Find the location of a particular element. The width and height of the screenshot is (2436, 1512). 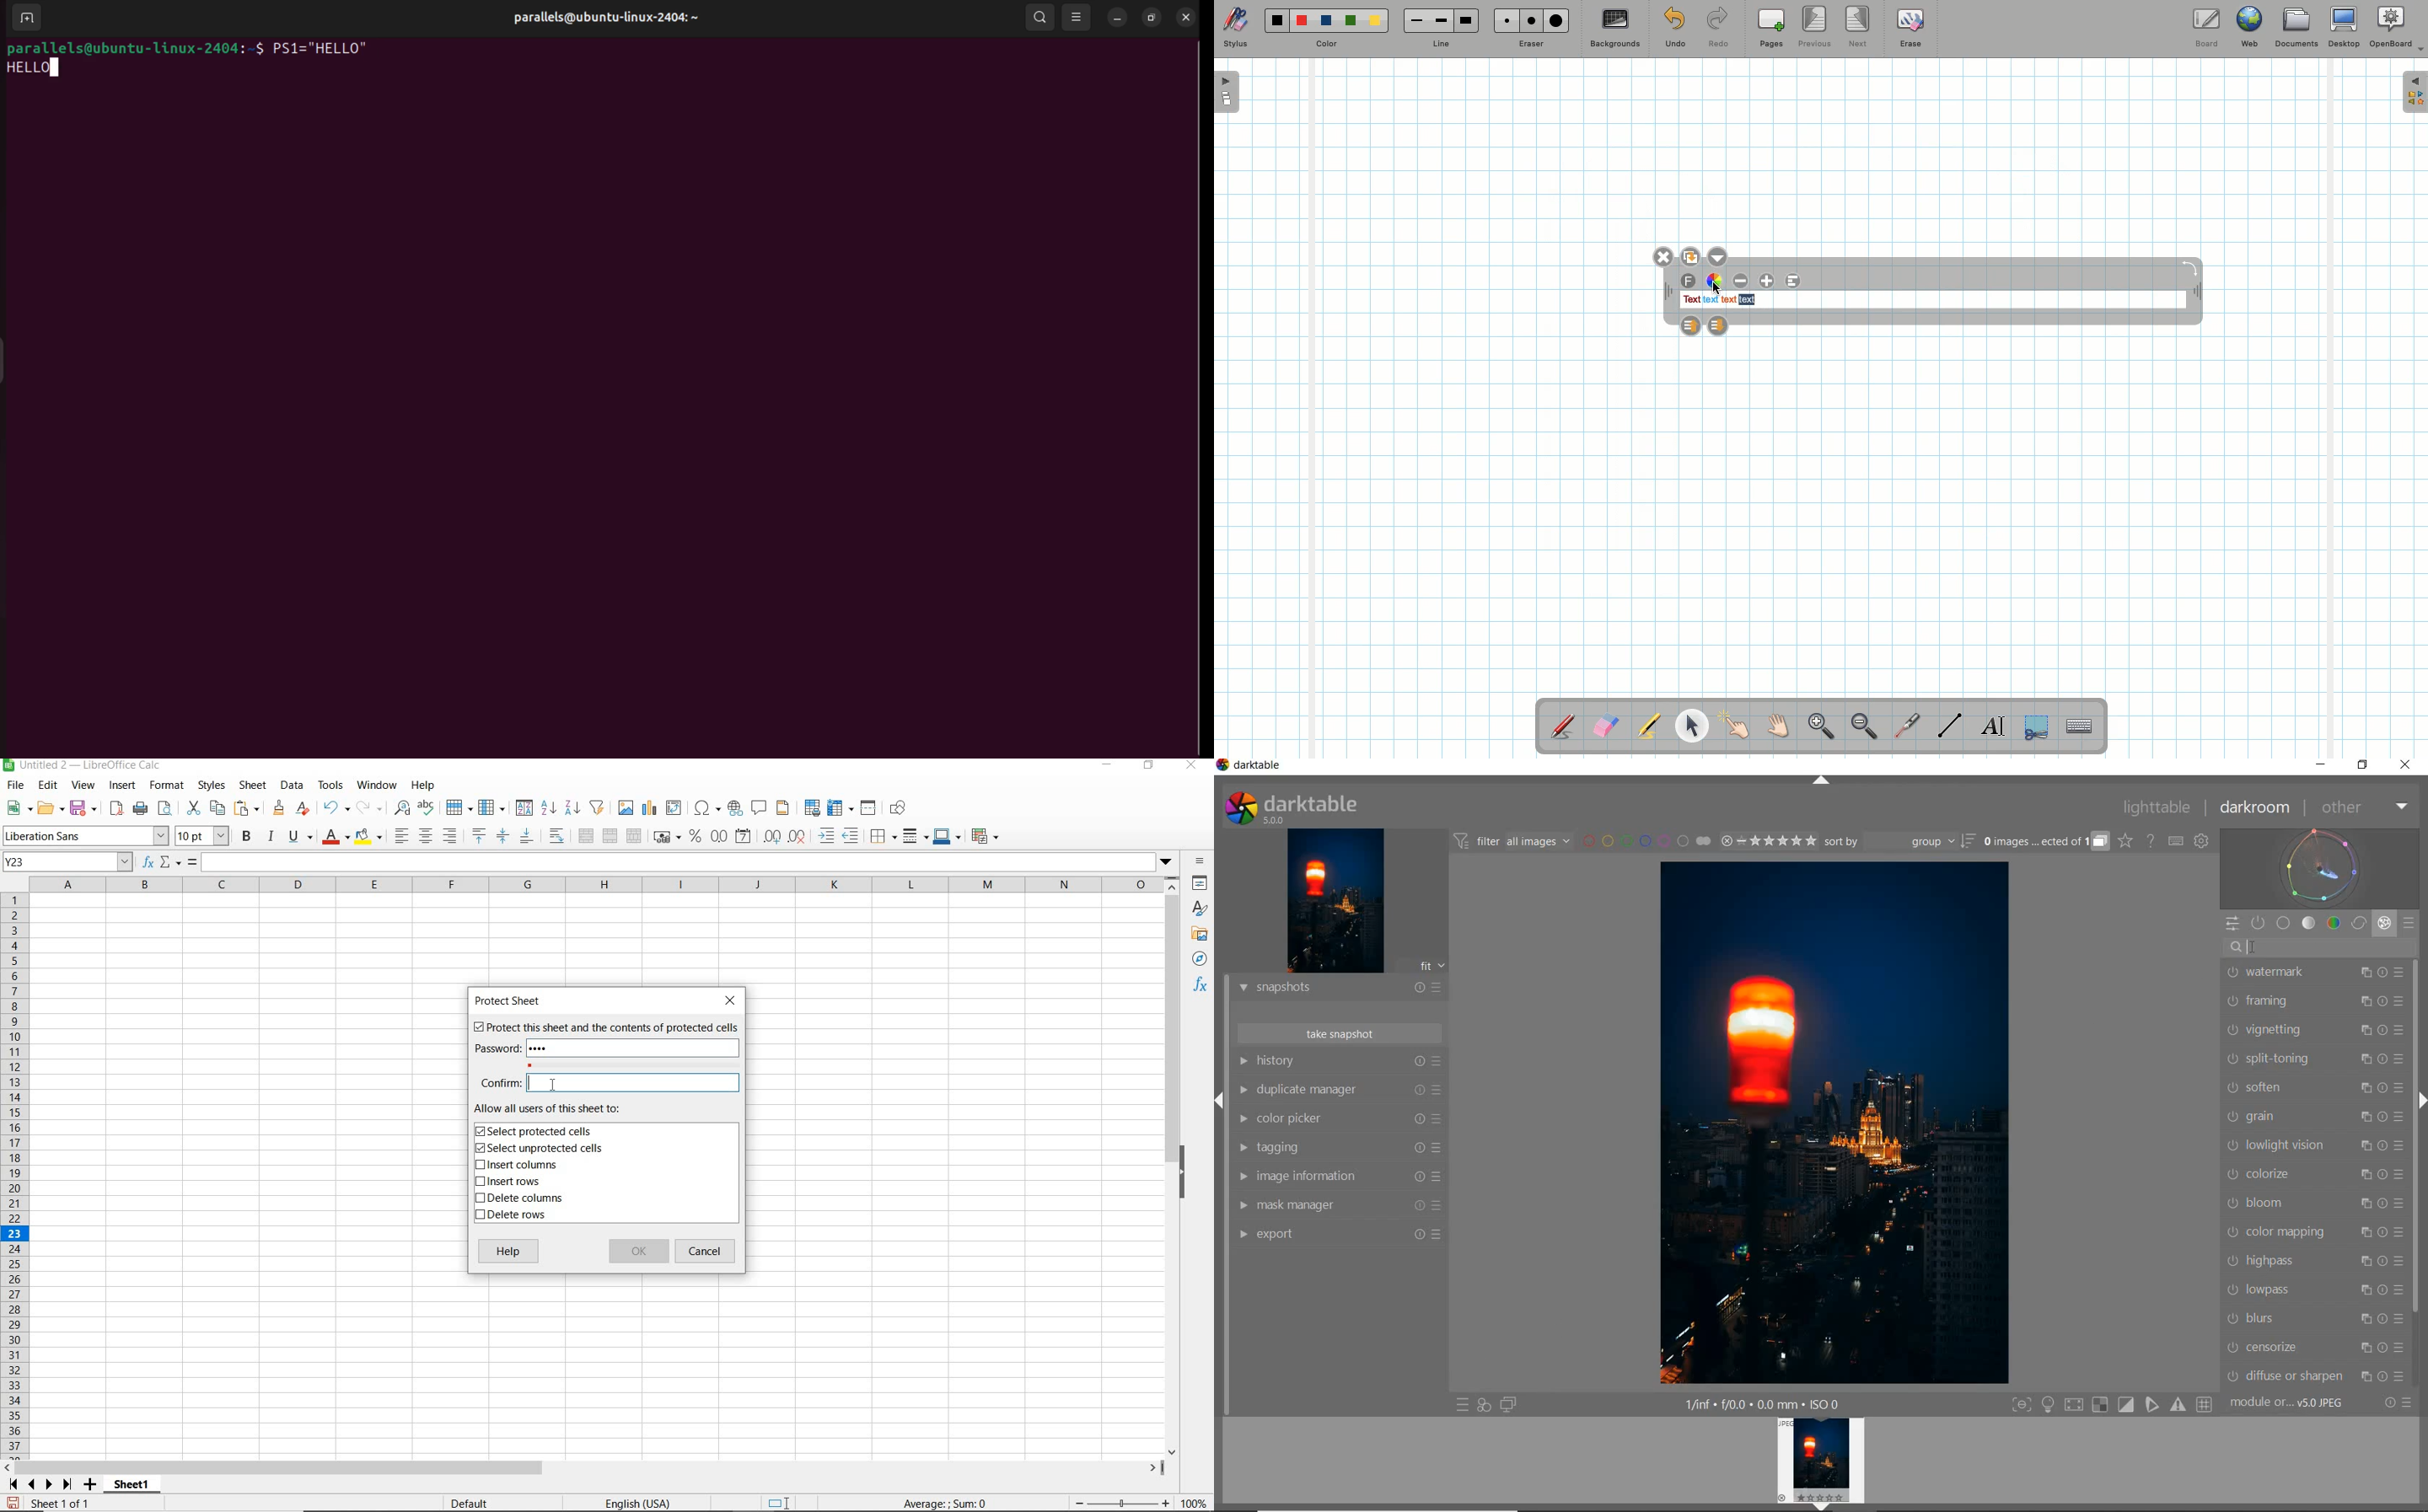

SELECT PROTECTED CELLS is located at coordinates (537, 1131).